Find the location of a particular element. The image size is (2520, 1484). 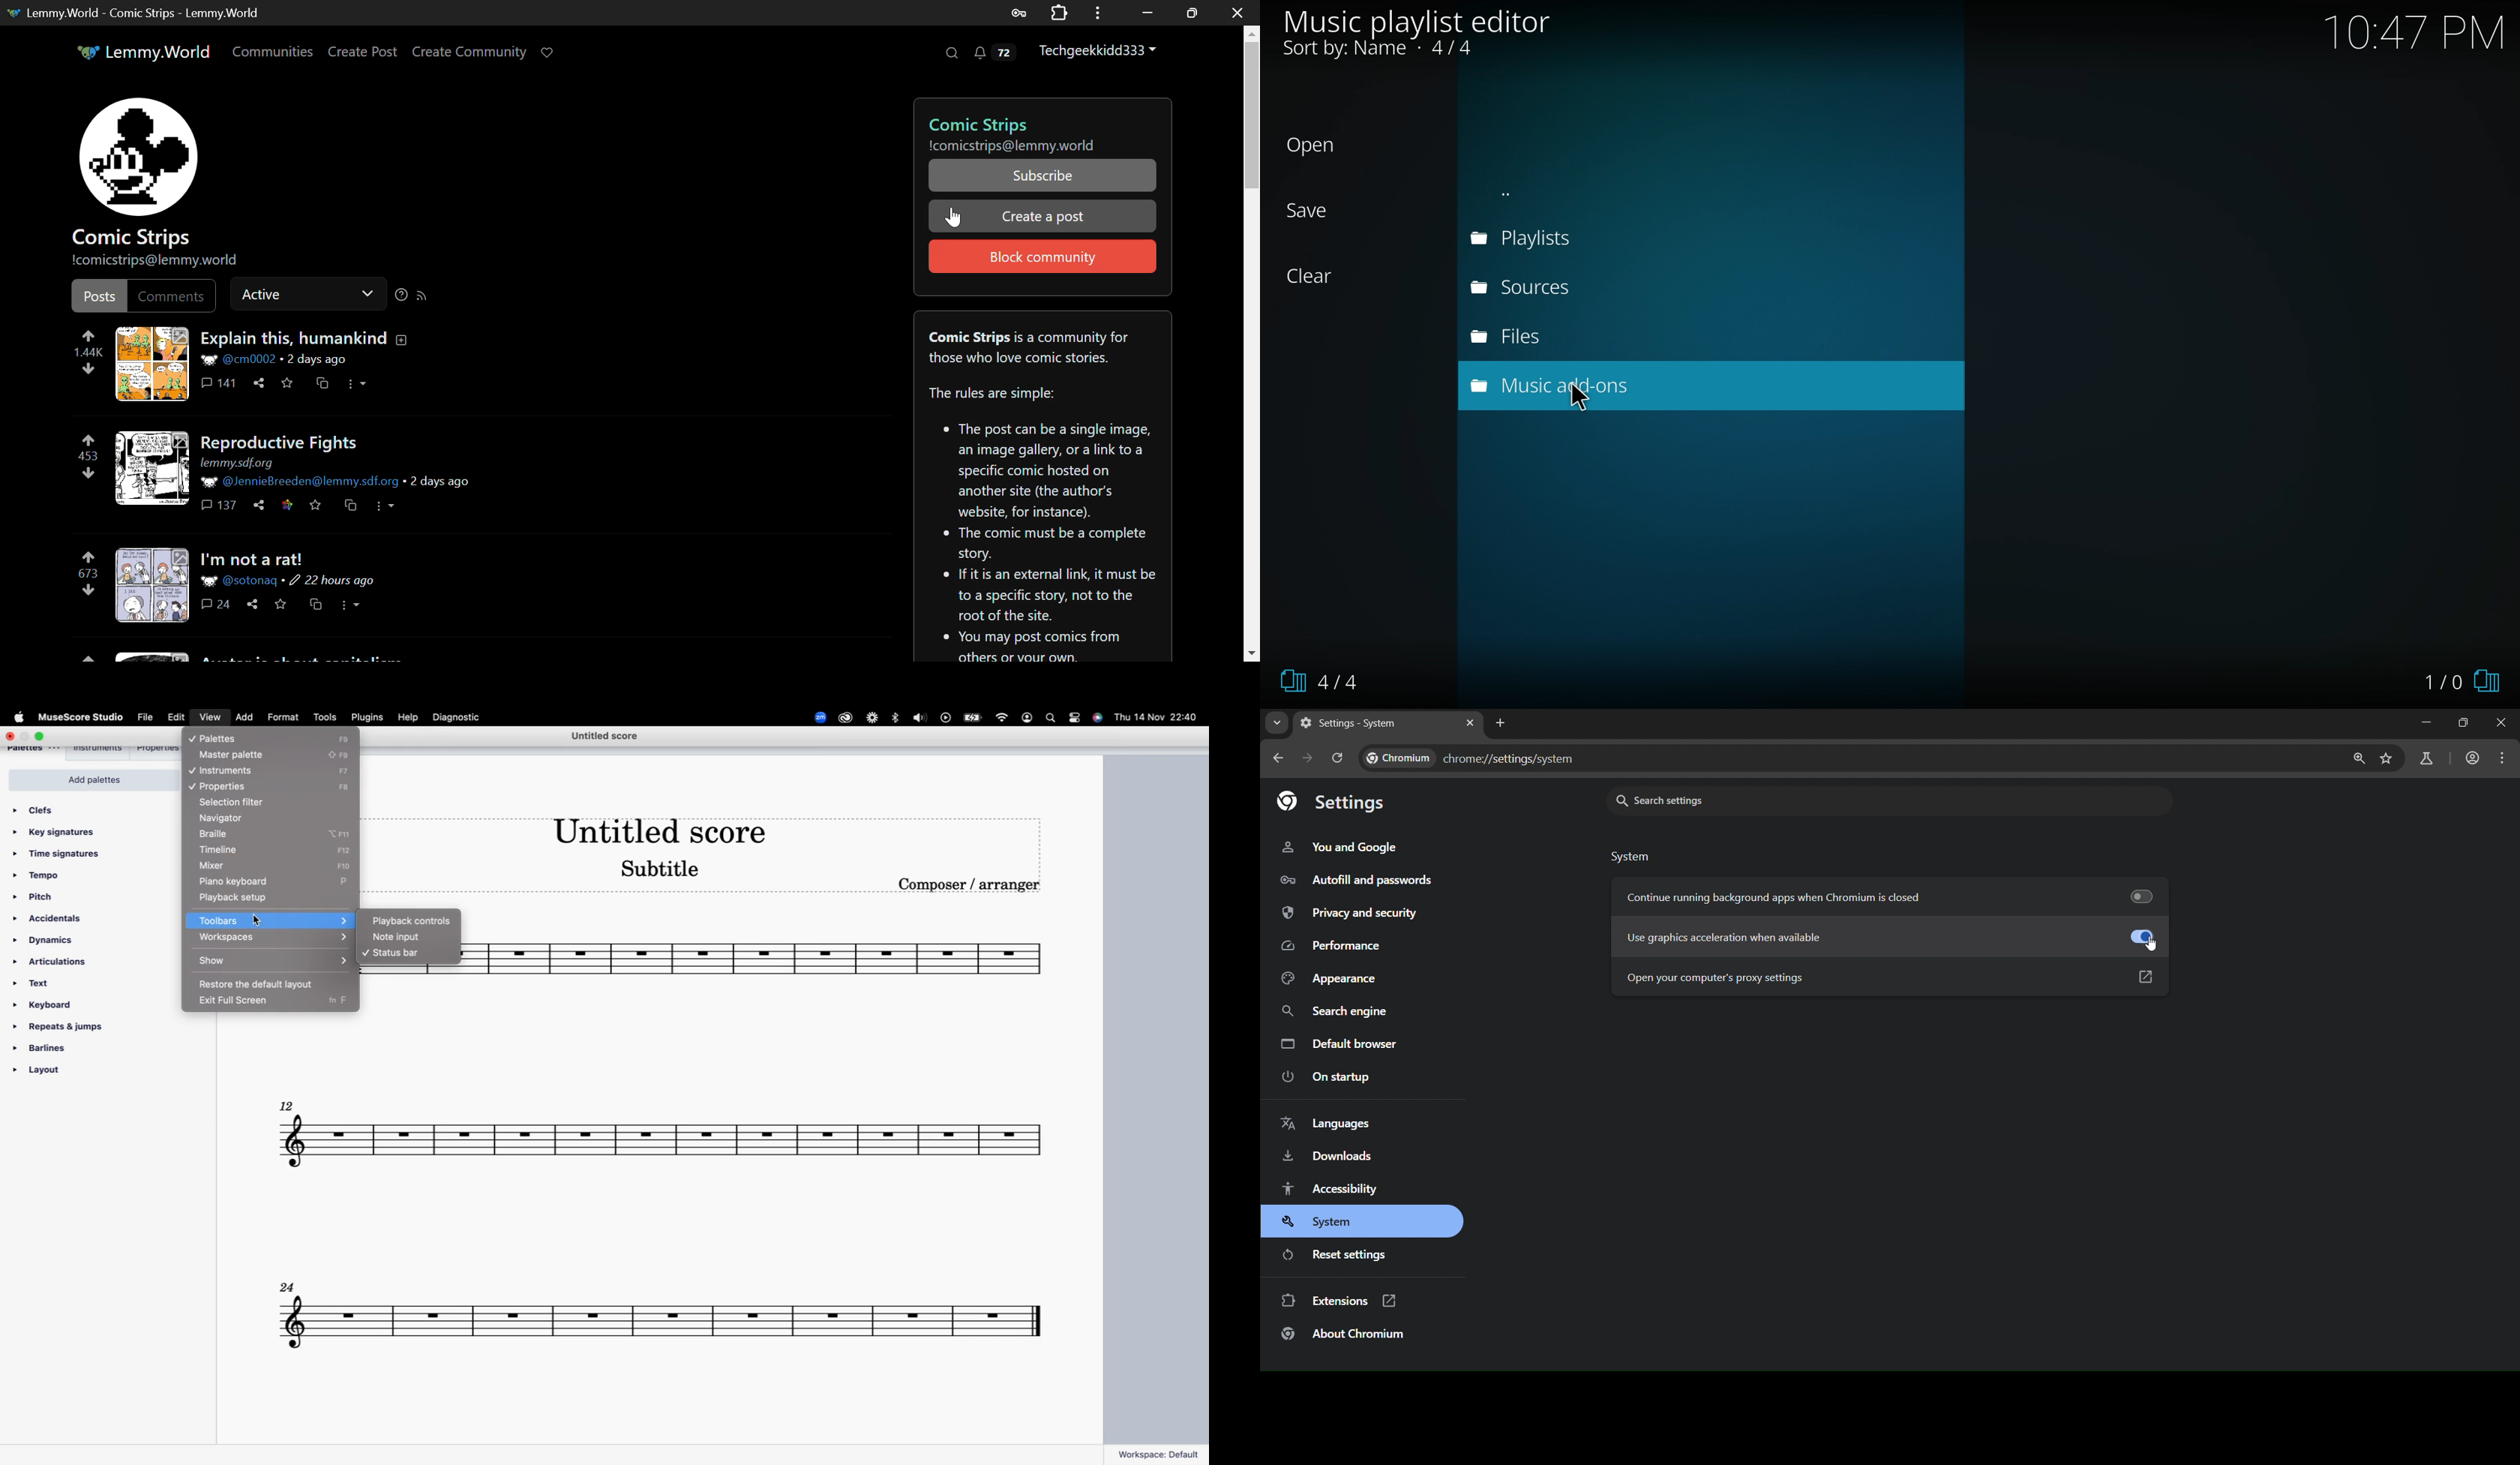

F7 is located at coordinates (348, 769).